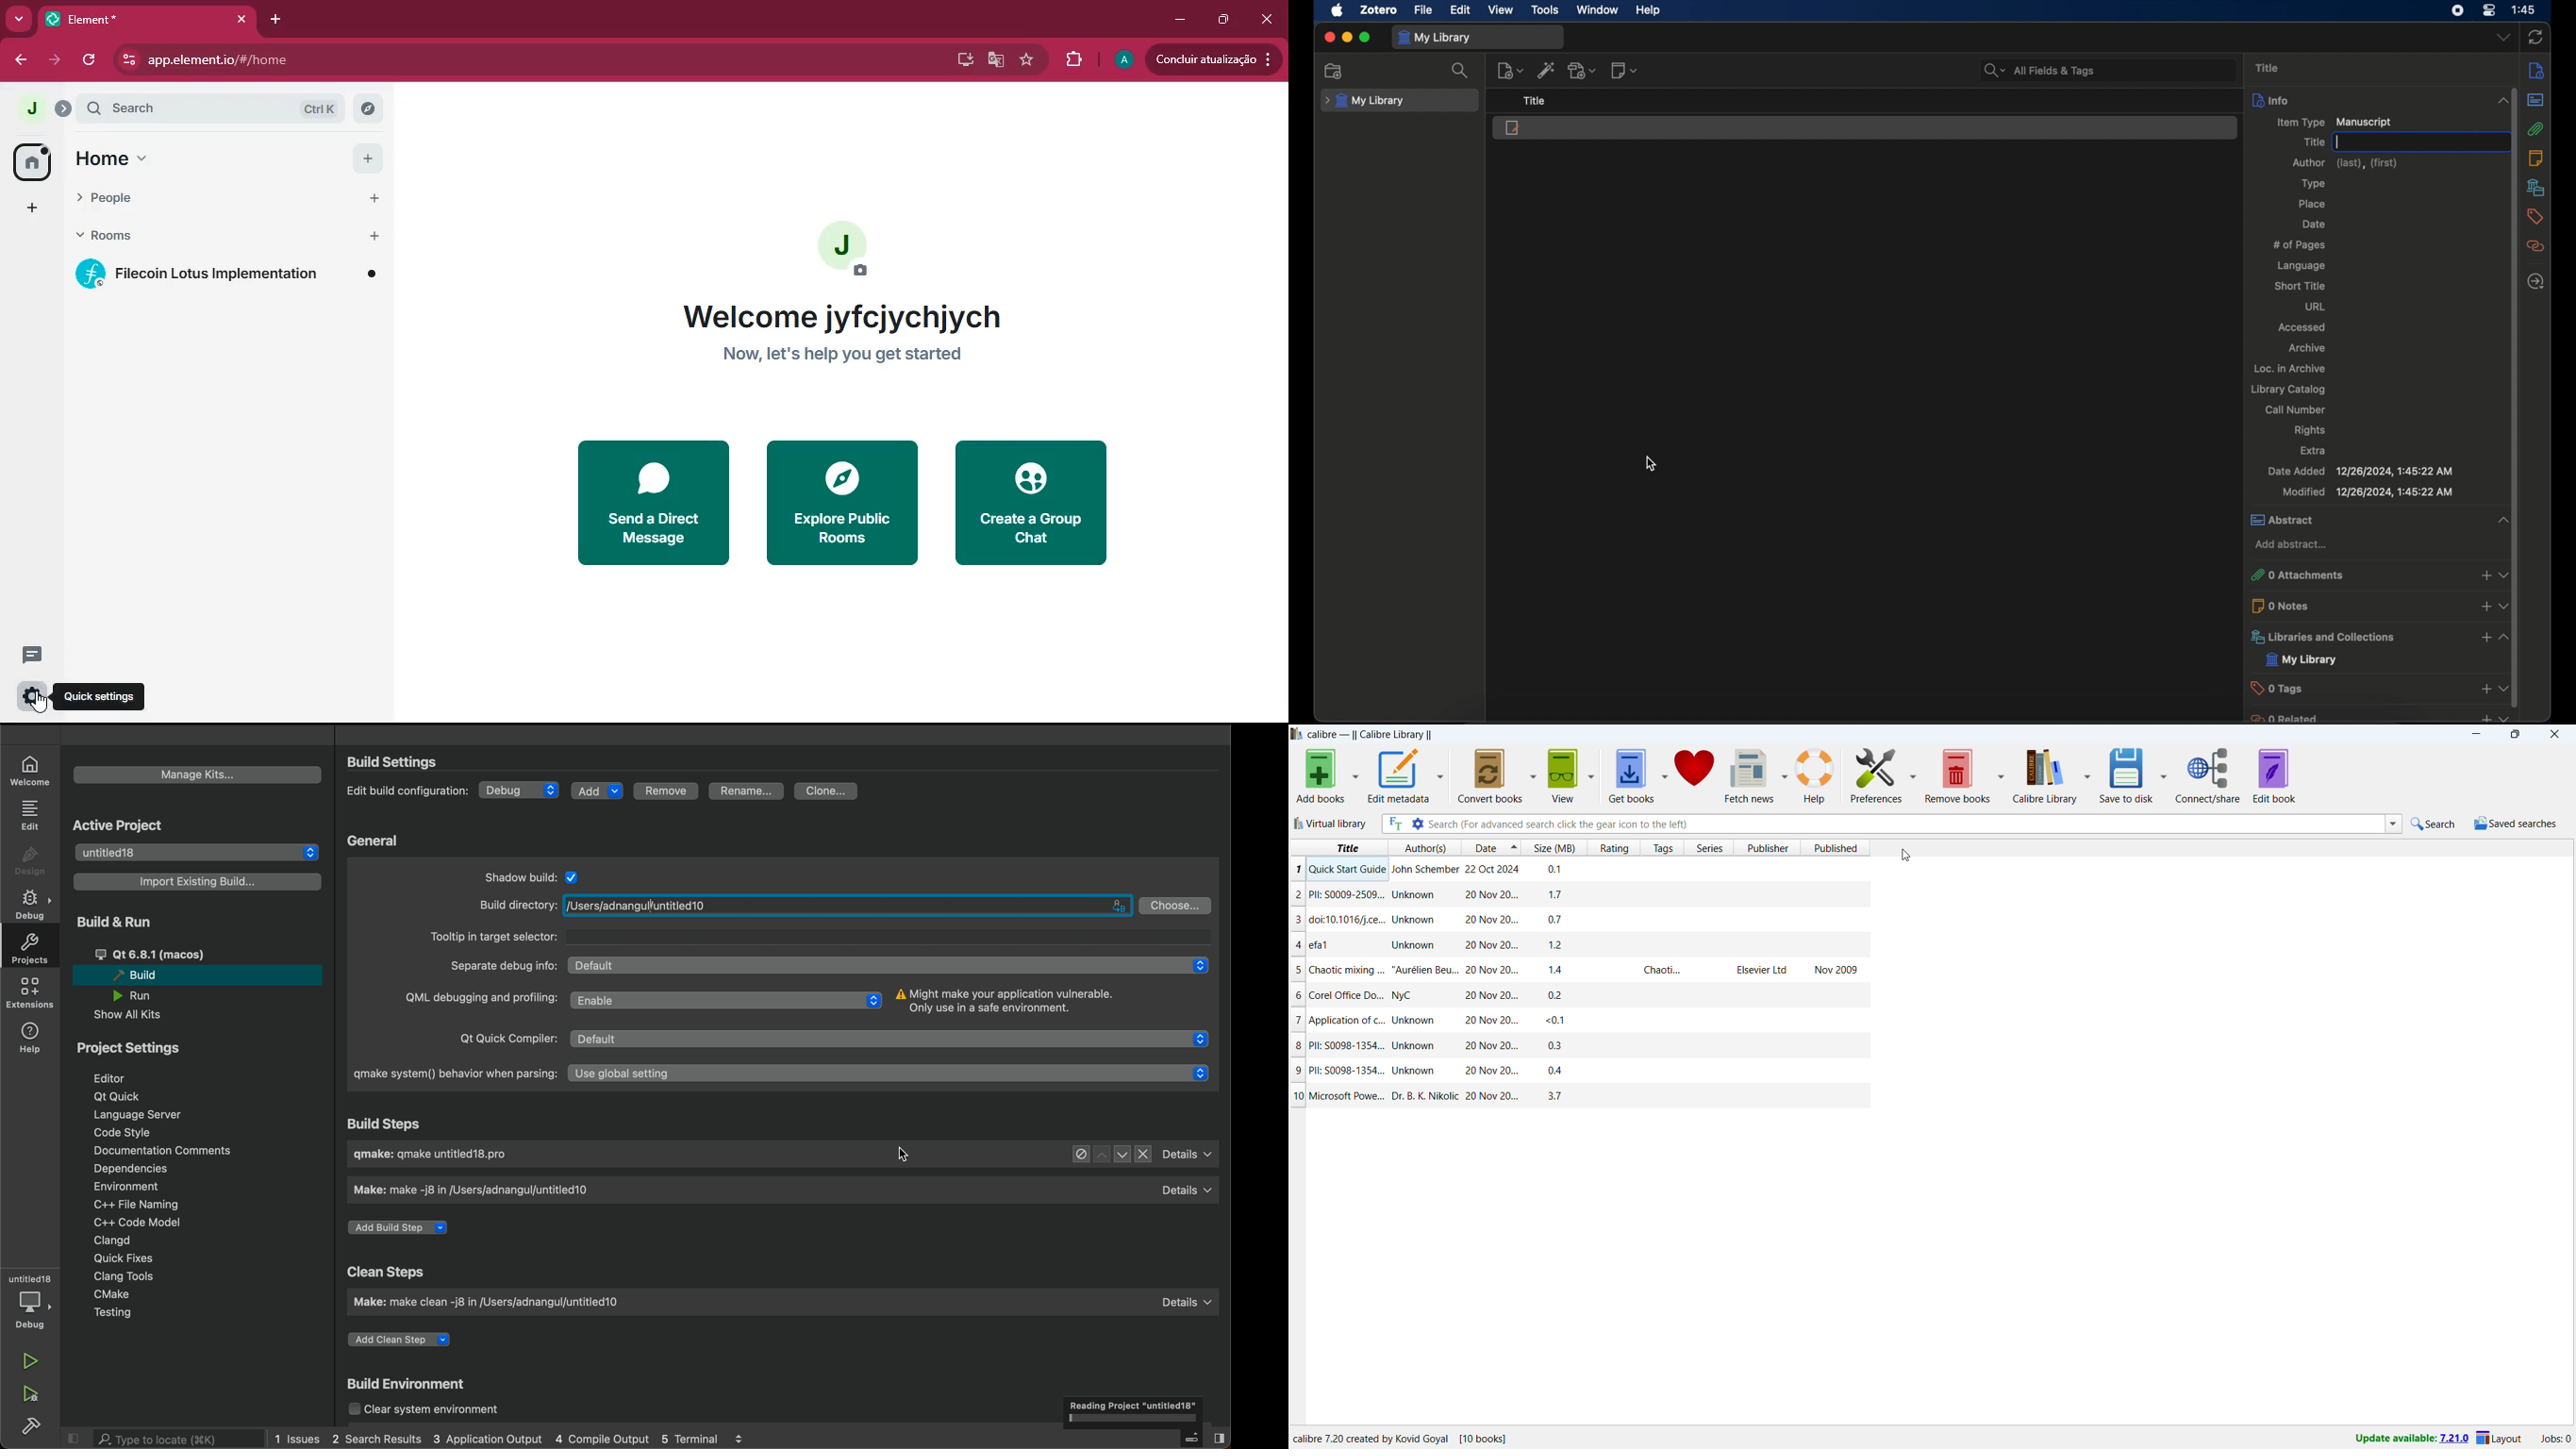  What do you see at coordinates (2306, 347) in the screenshot?
I see `archive` at bounding box center [2306, 347].